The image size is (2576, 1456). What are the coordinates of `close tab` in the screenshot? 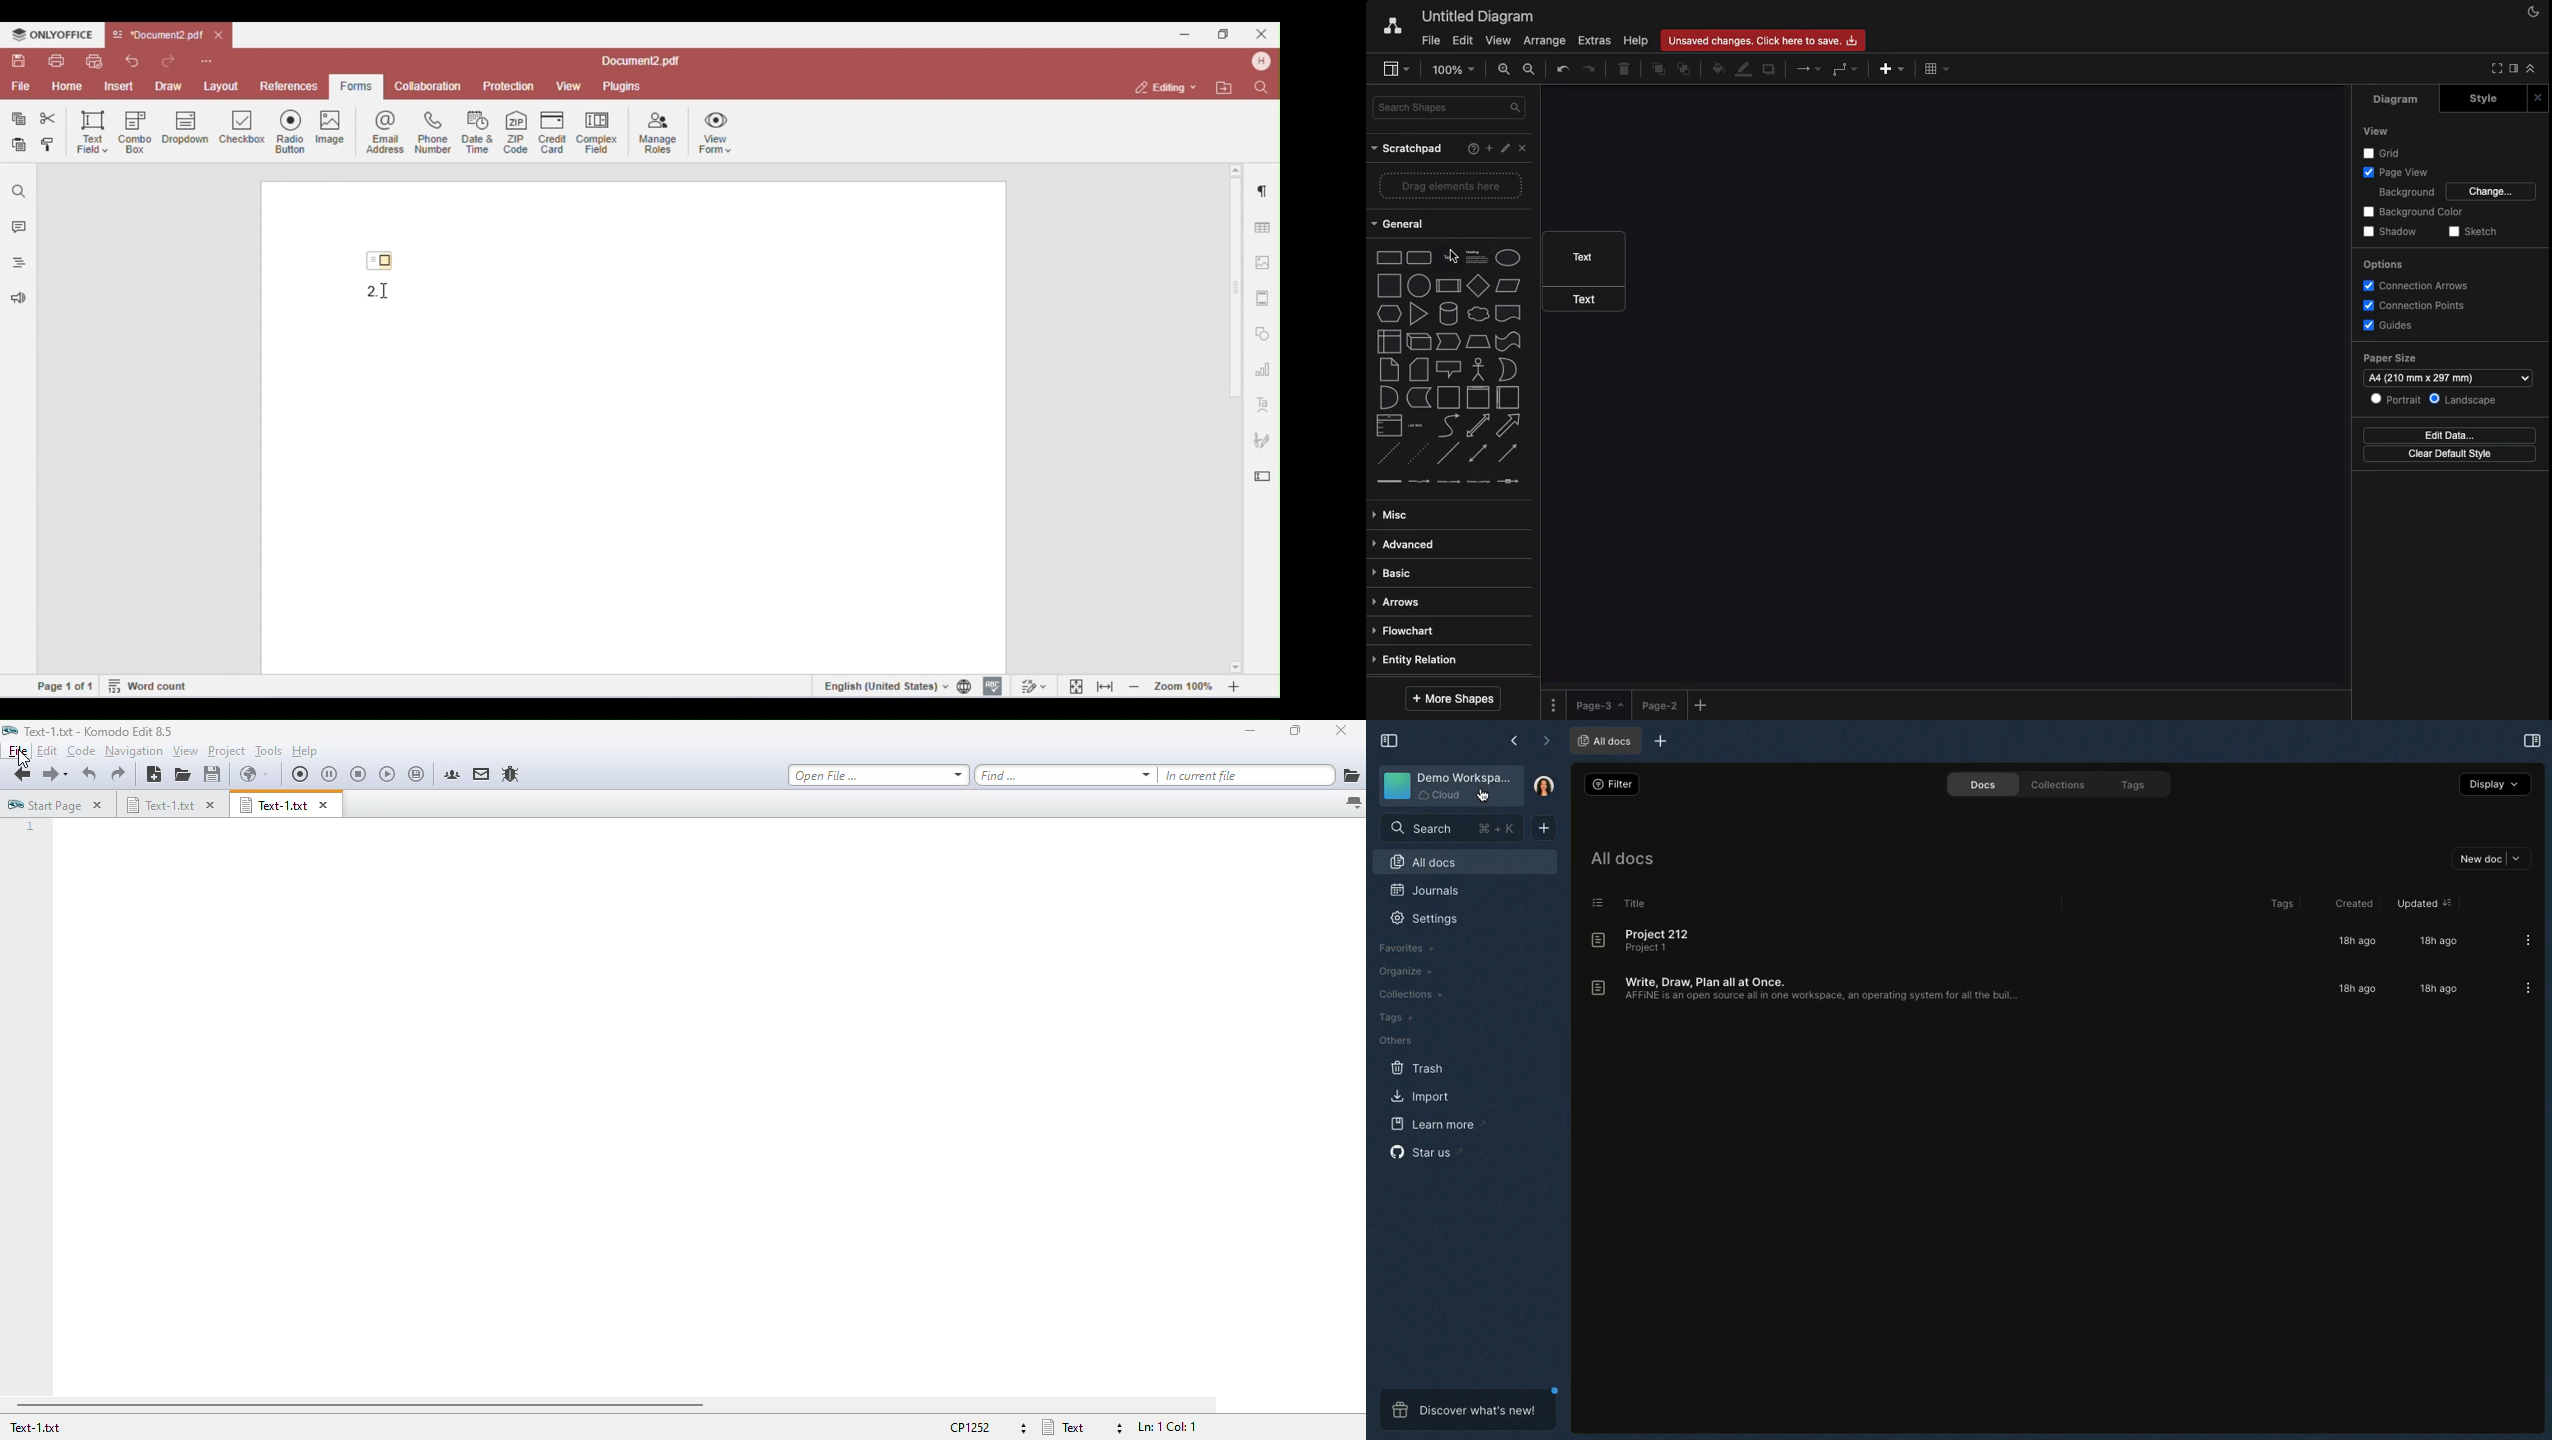 It's located at (97, 804).